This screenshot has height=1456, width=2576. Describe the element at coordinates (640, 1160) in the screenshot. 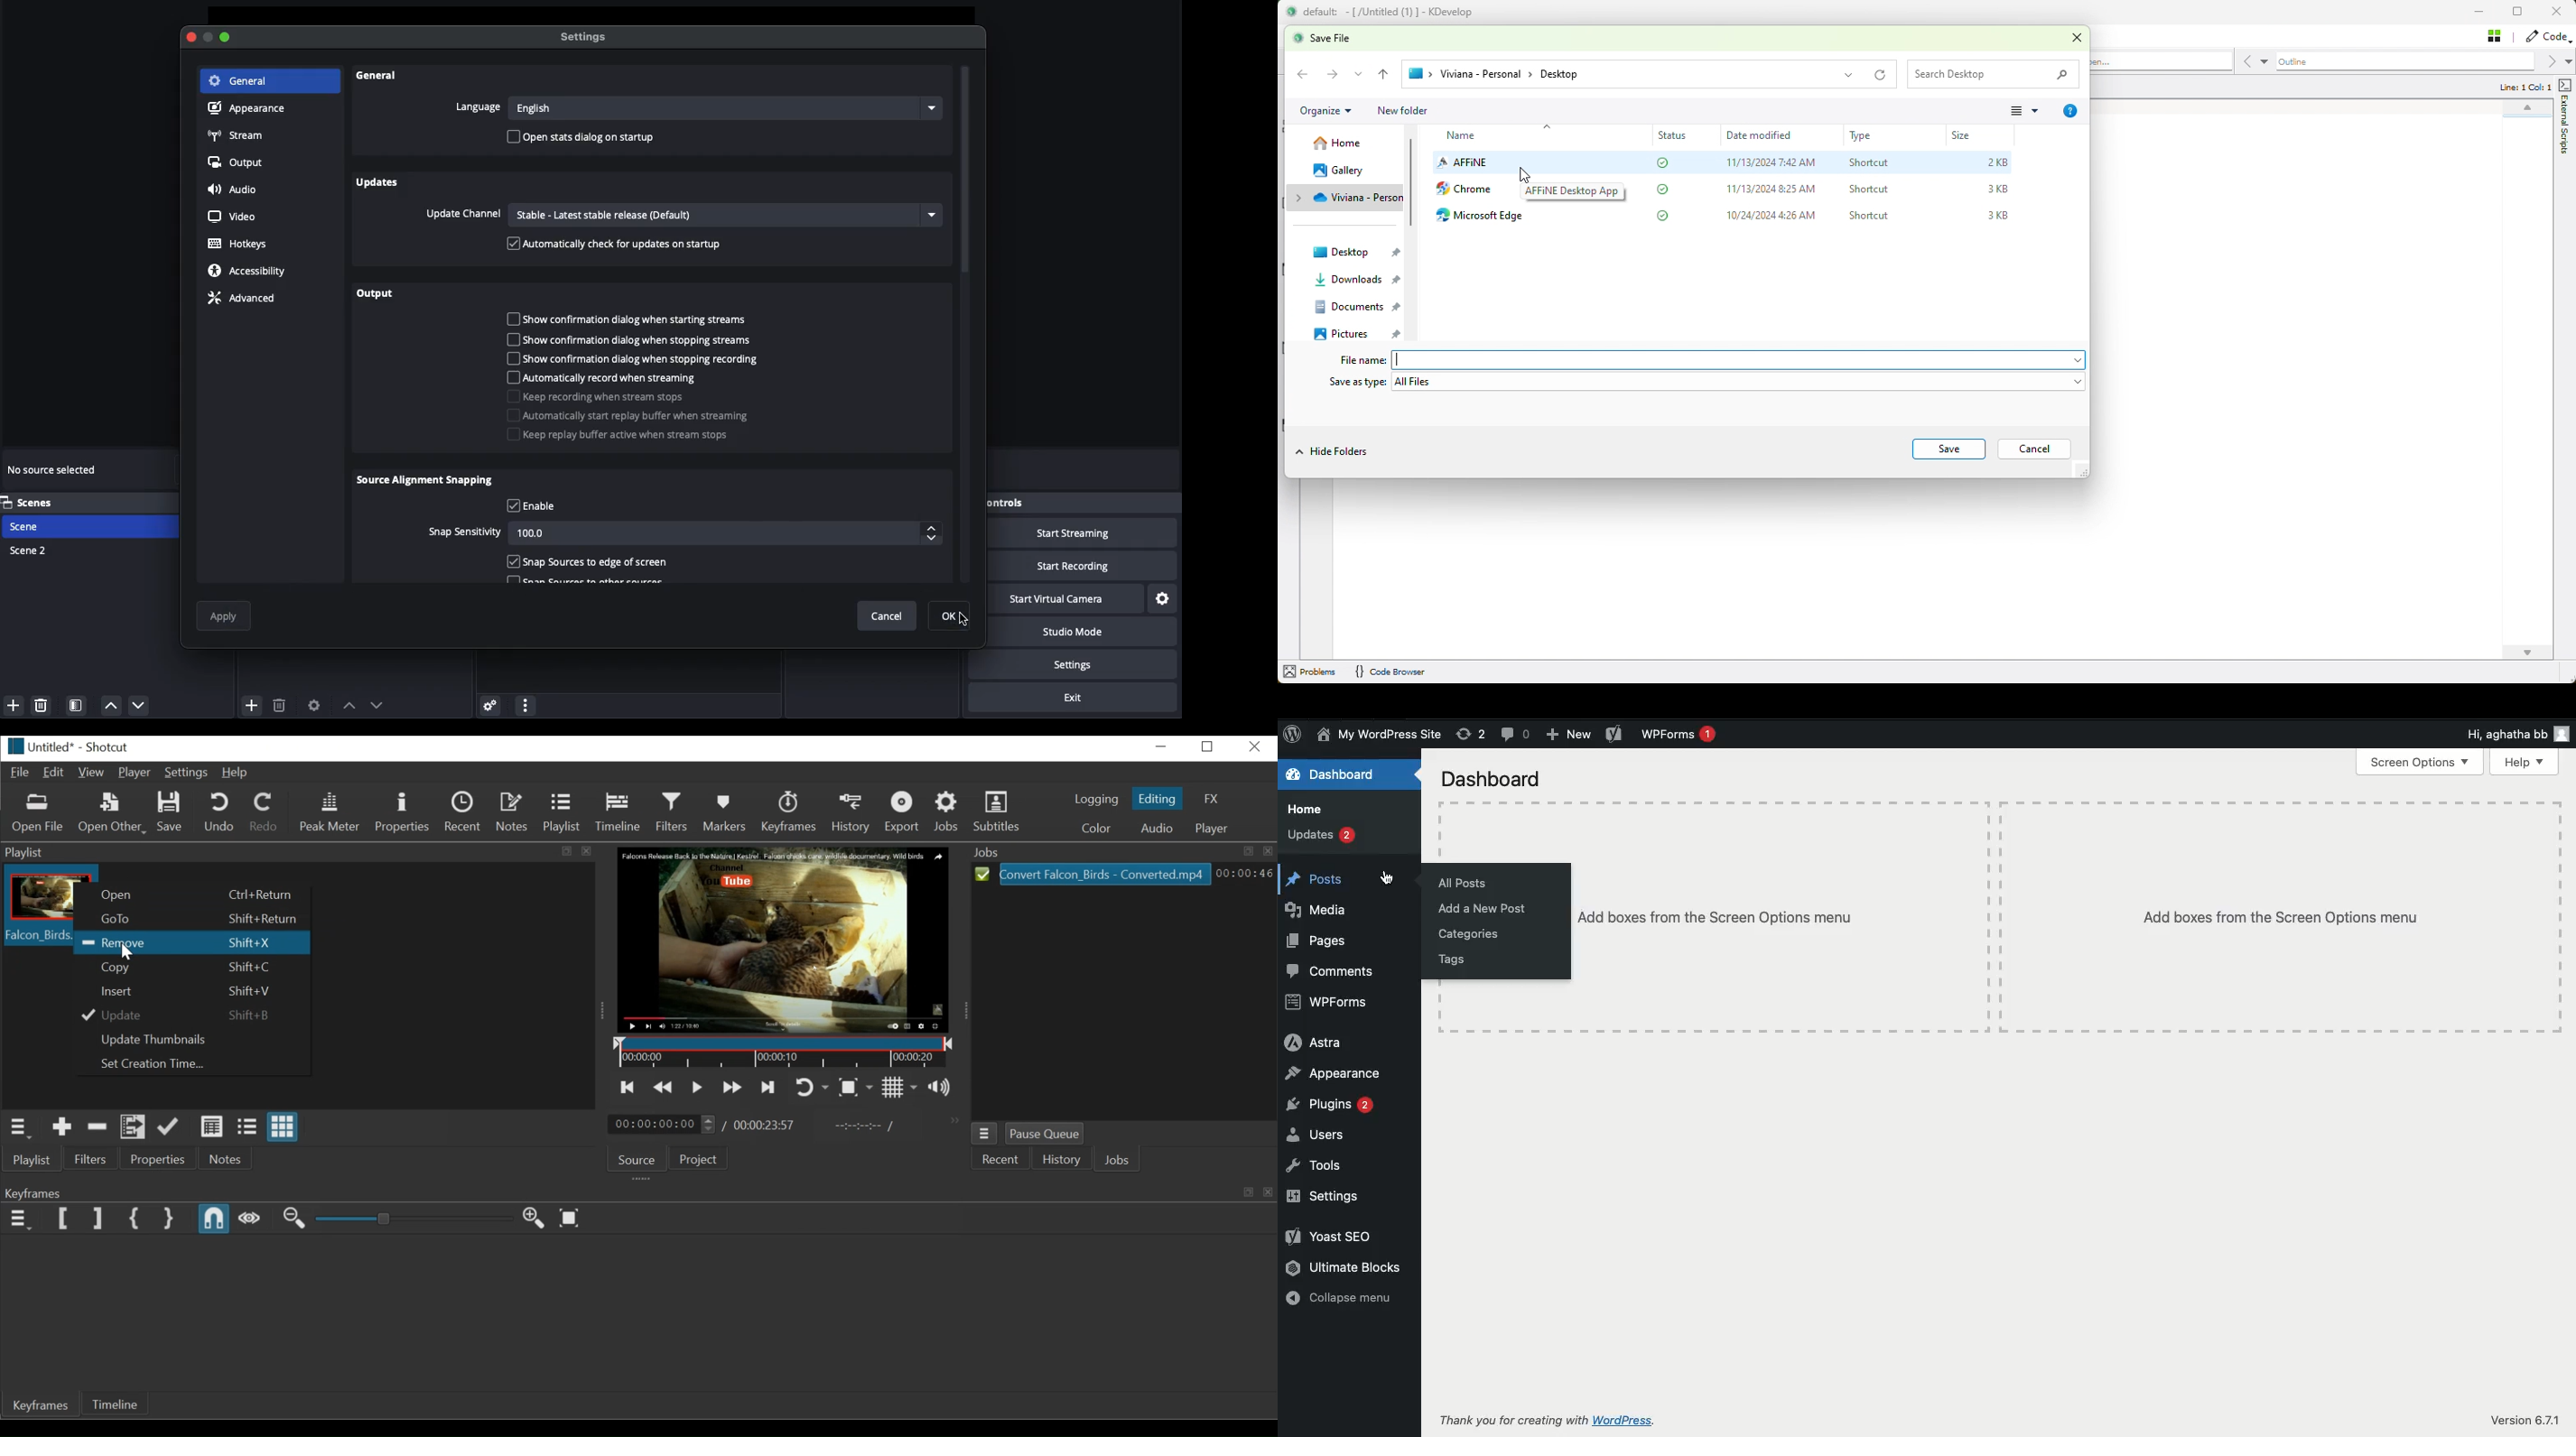

I see `Source` at that location.